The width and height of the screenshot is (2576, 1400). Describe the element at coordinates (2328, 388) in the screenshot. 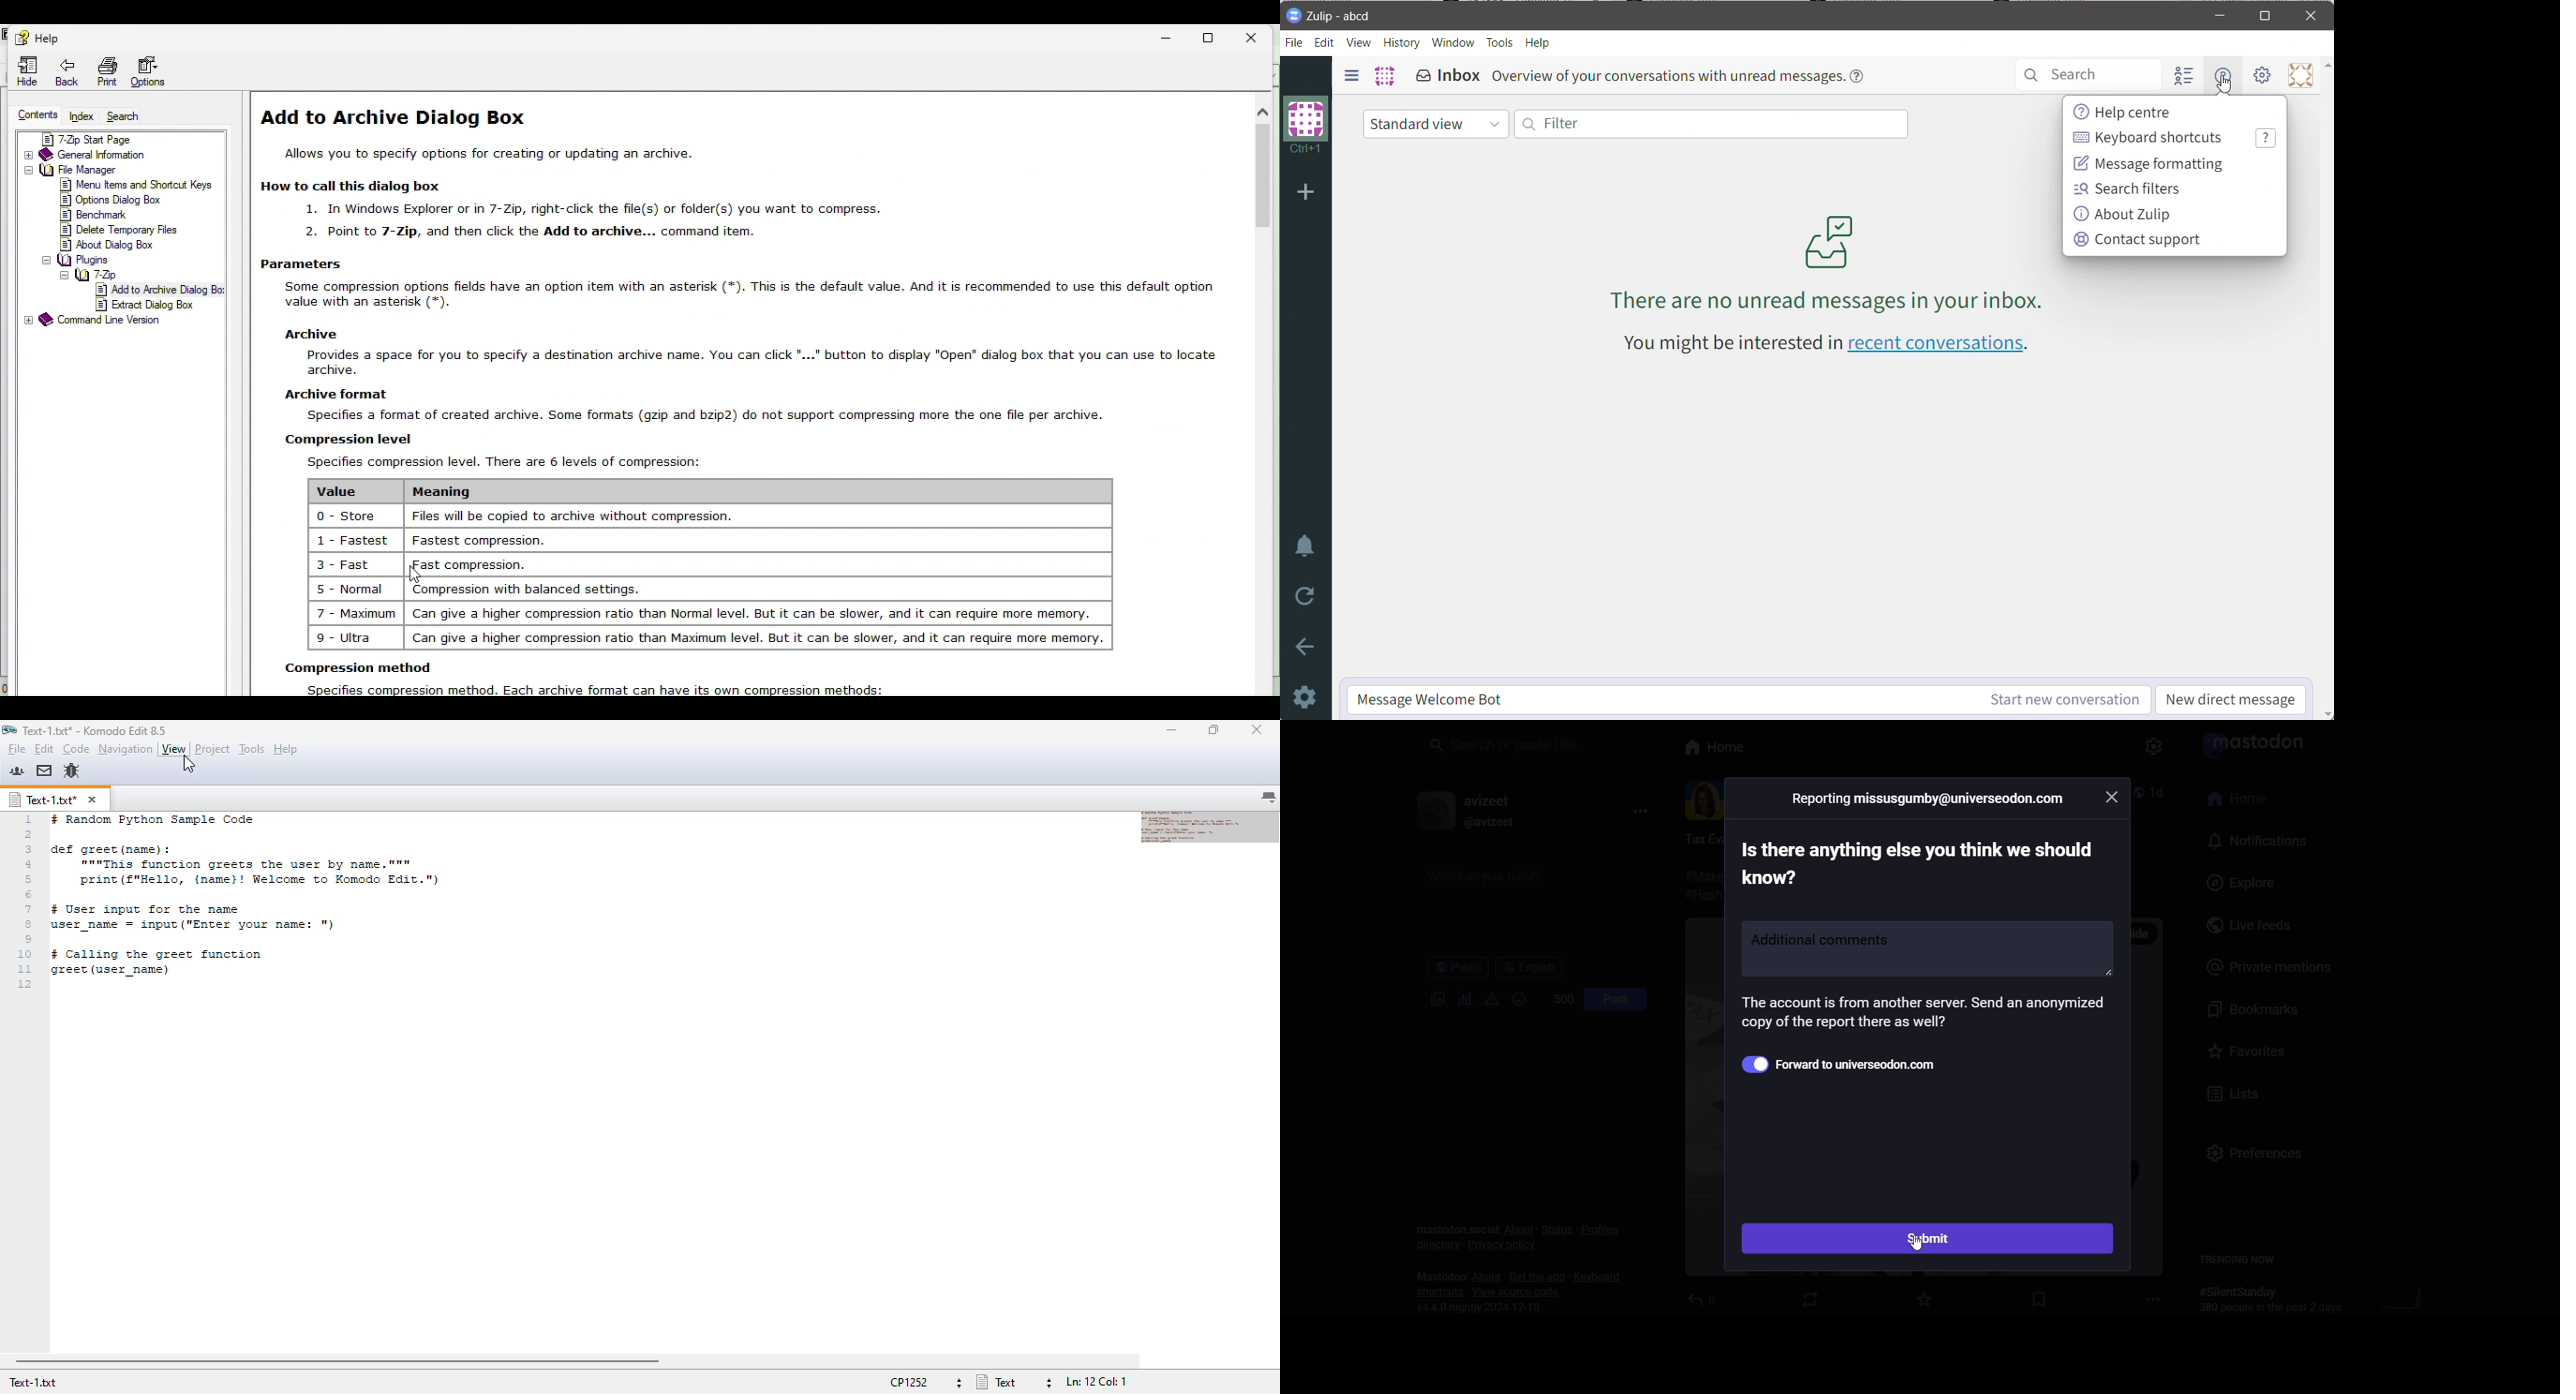

I see `Vertical Scroll Bar` at that location.